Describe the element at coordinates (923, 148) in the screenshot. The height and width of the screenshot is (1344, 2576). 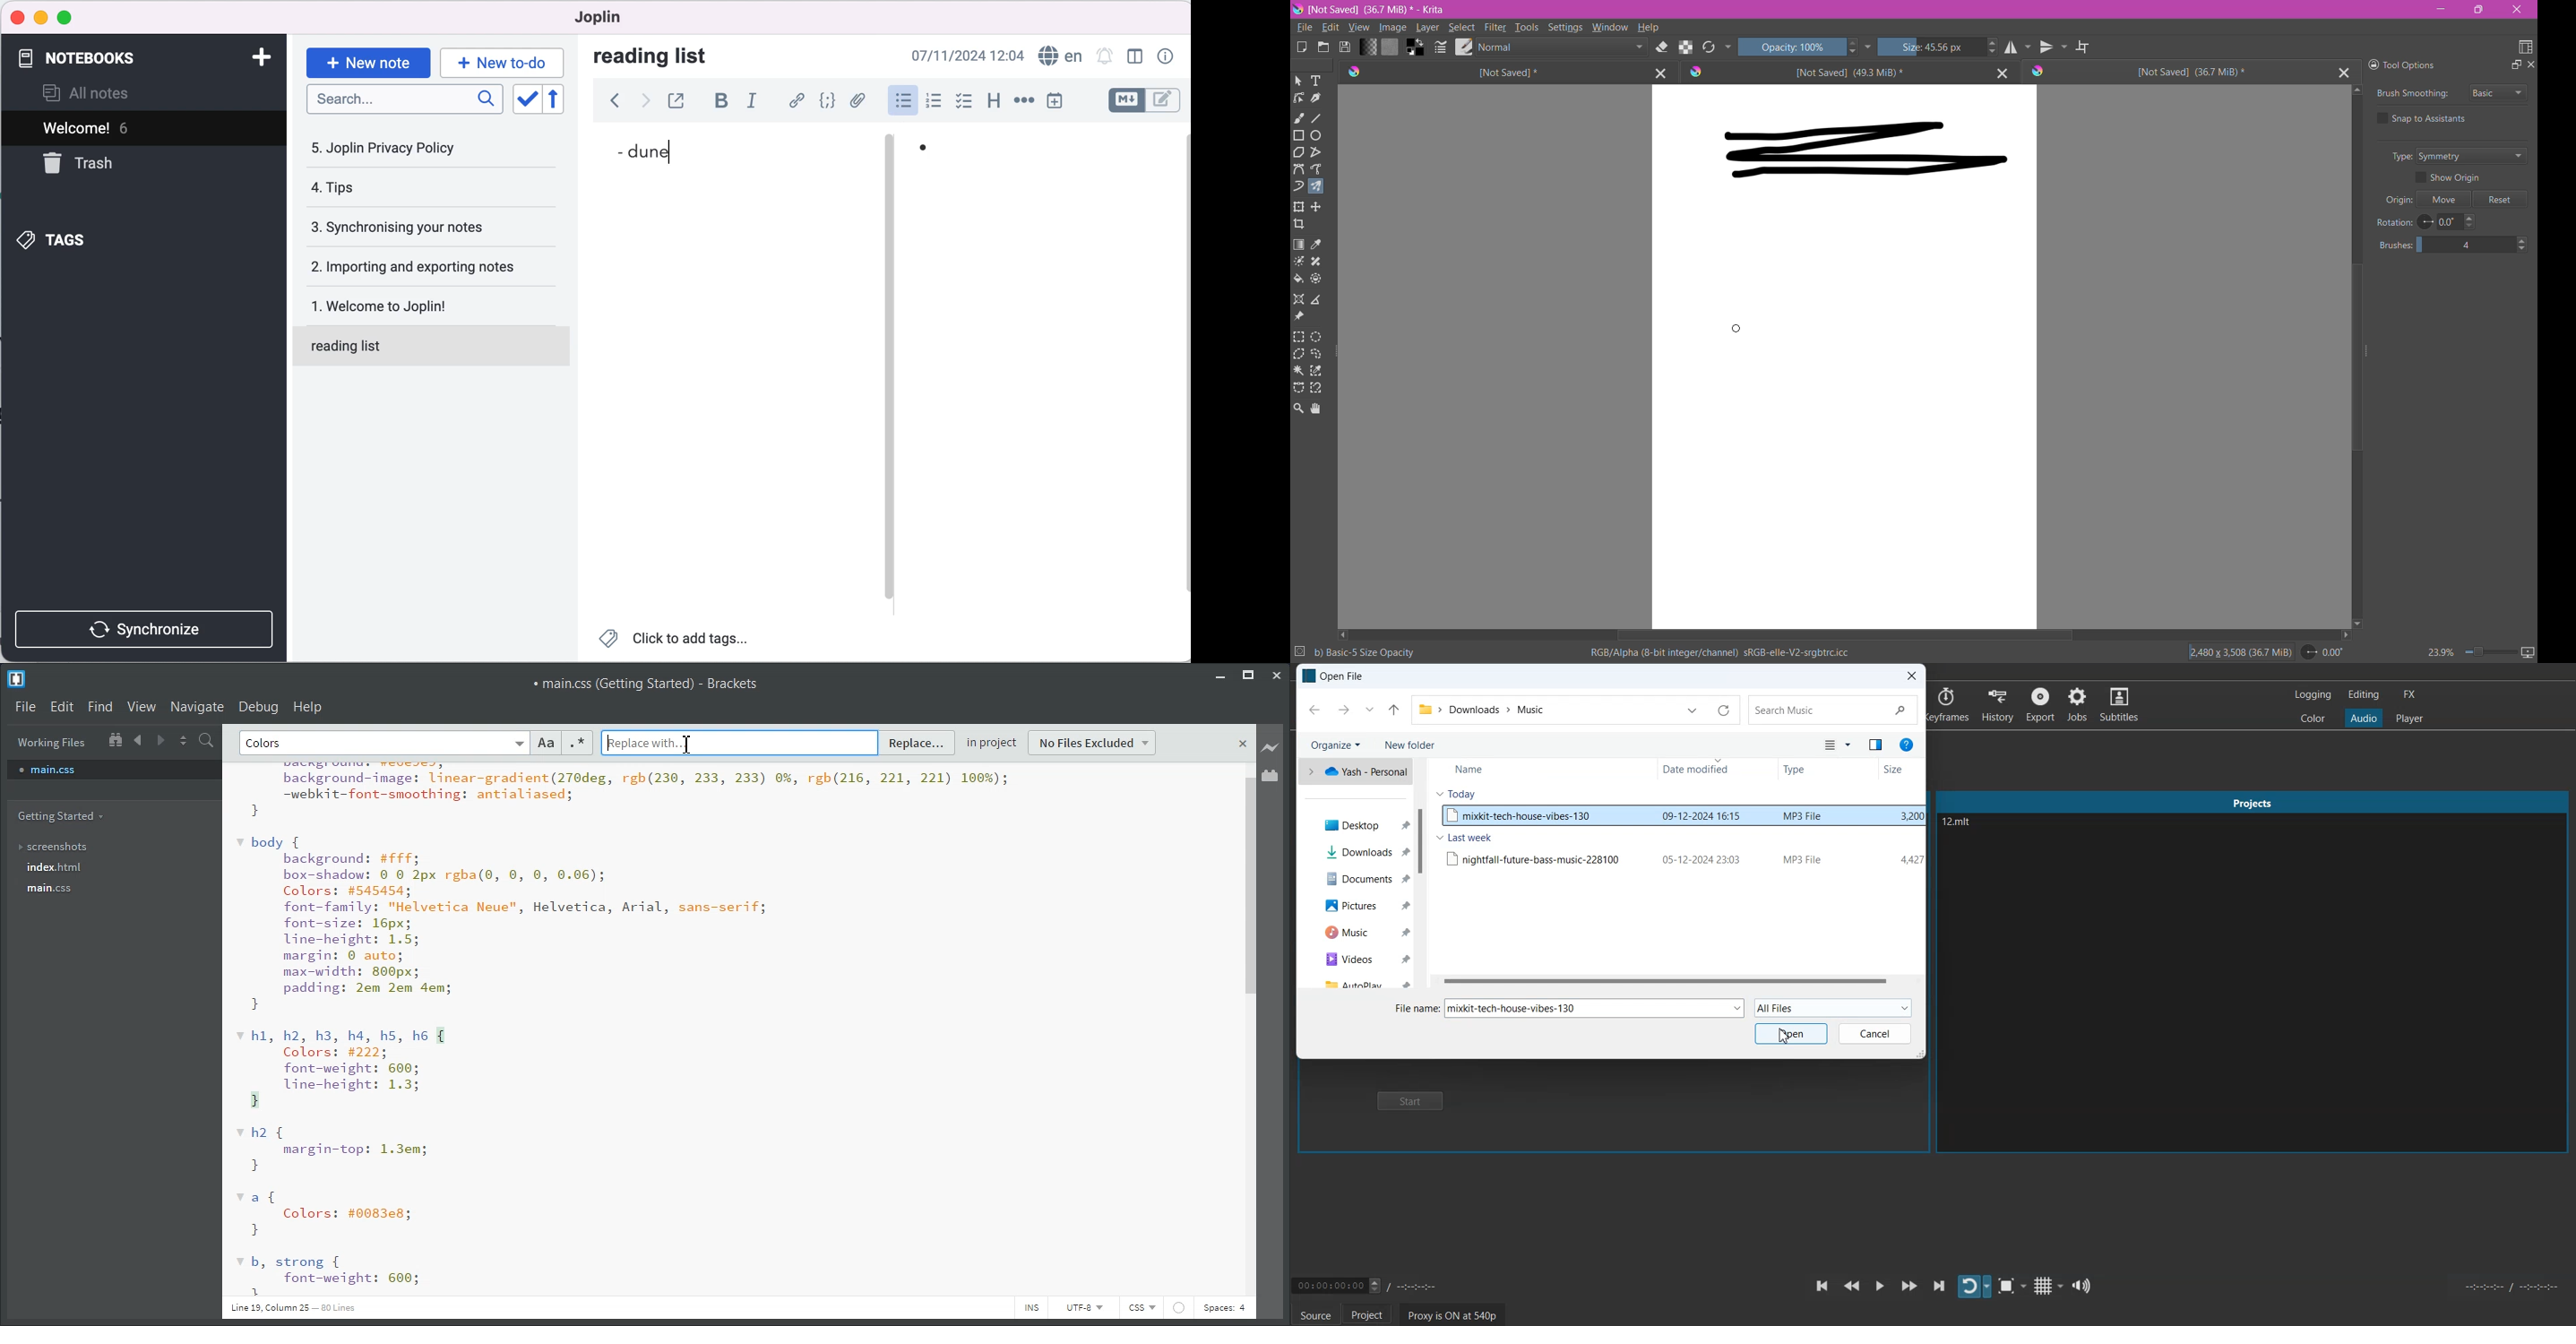
I see `bullet list point` at that location.